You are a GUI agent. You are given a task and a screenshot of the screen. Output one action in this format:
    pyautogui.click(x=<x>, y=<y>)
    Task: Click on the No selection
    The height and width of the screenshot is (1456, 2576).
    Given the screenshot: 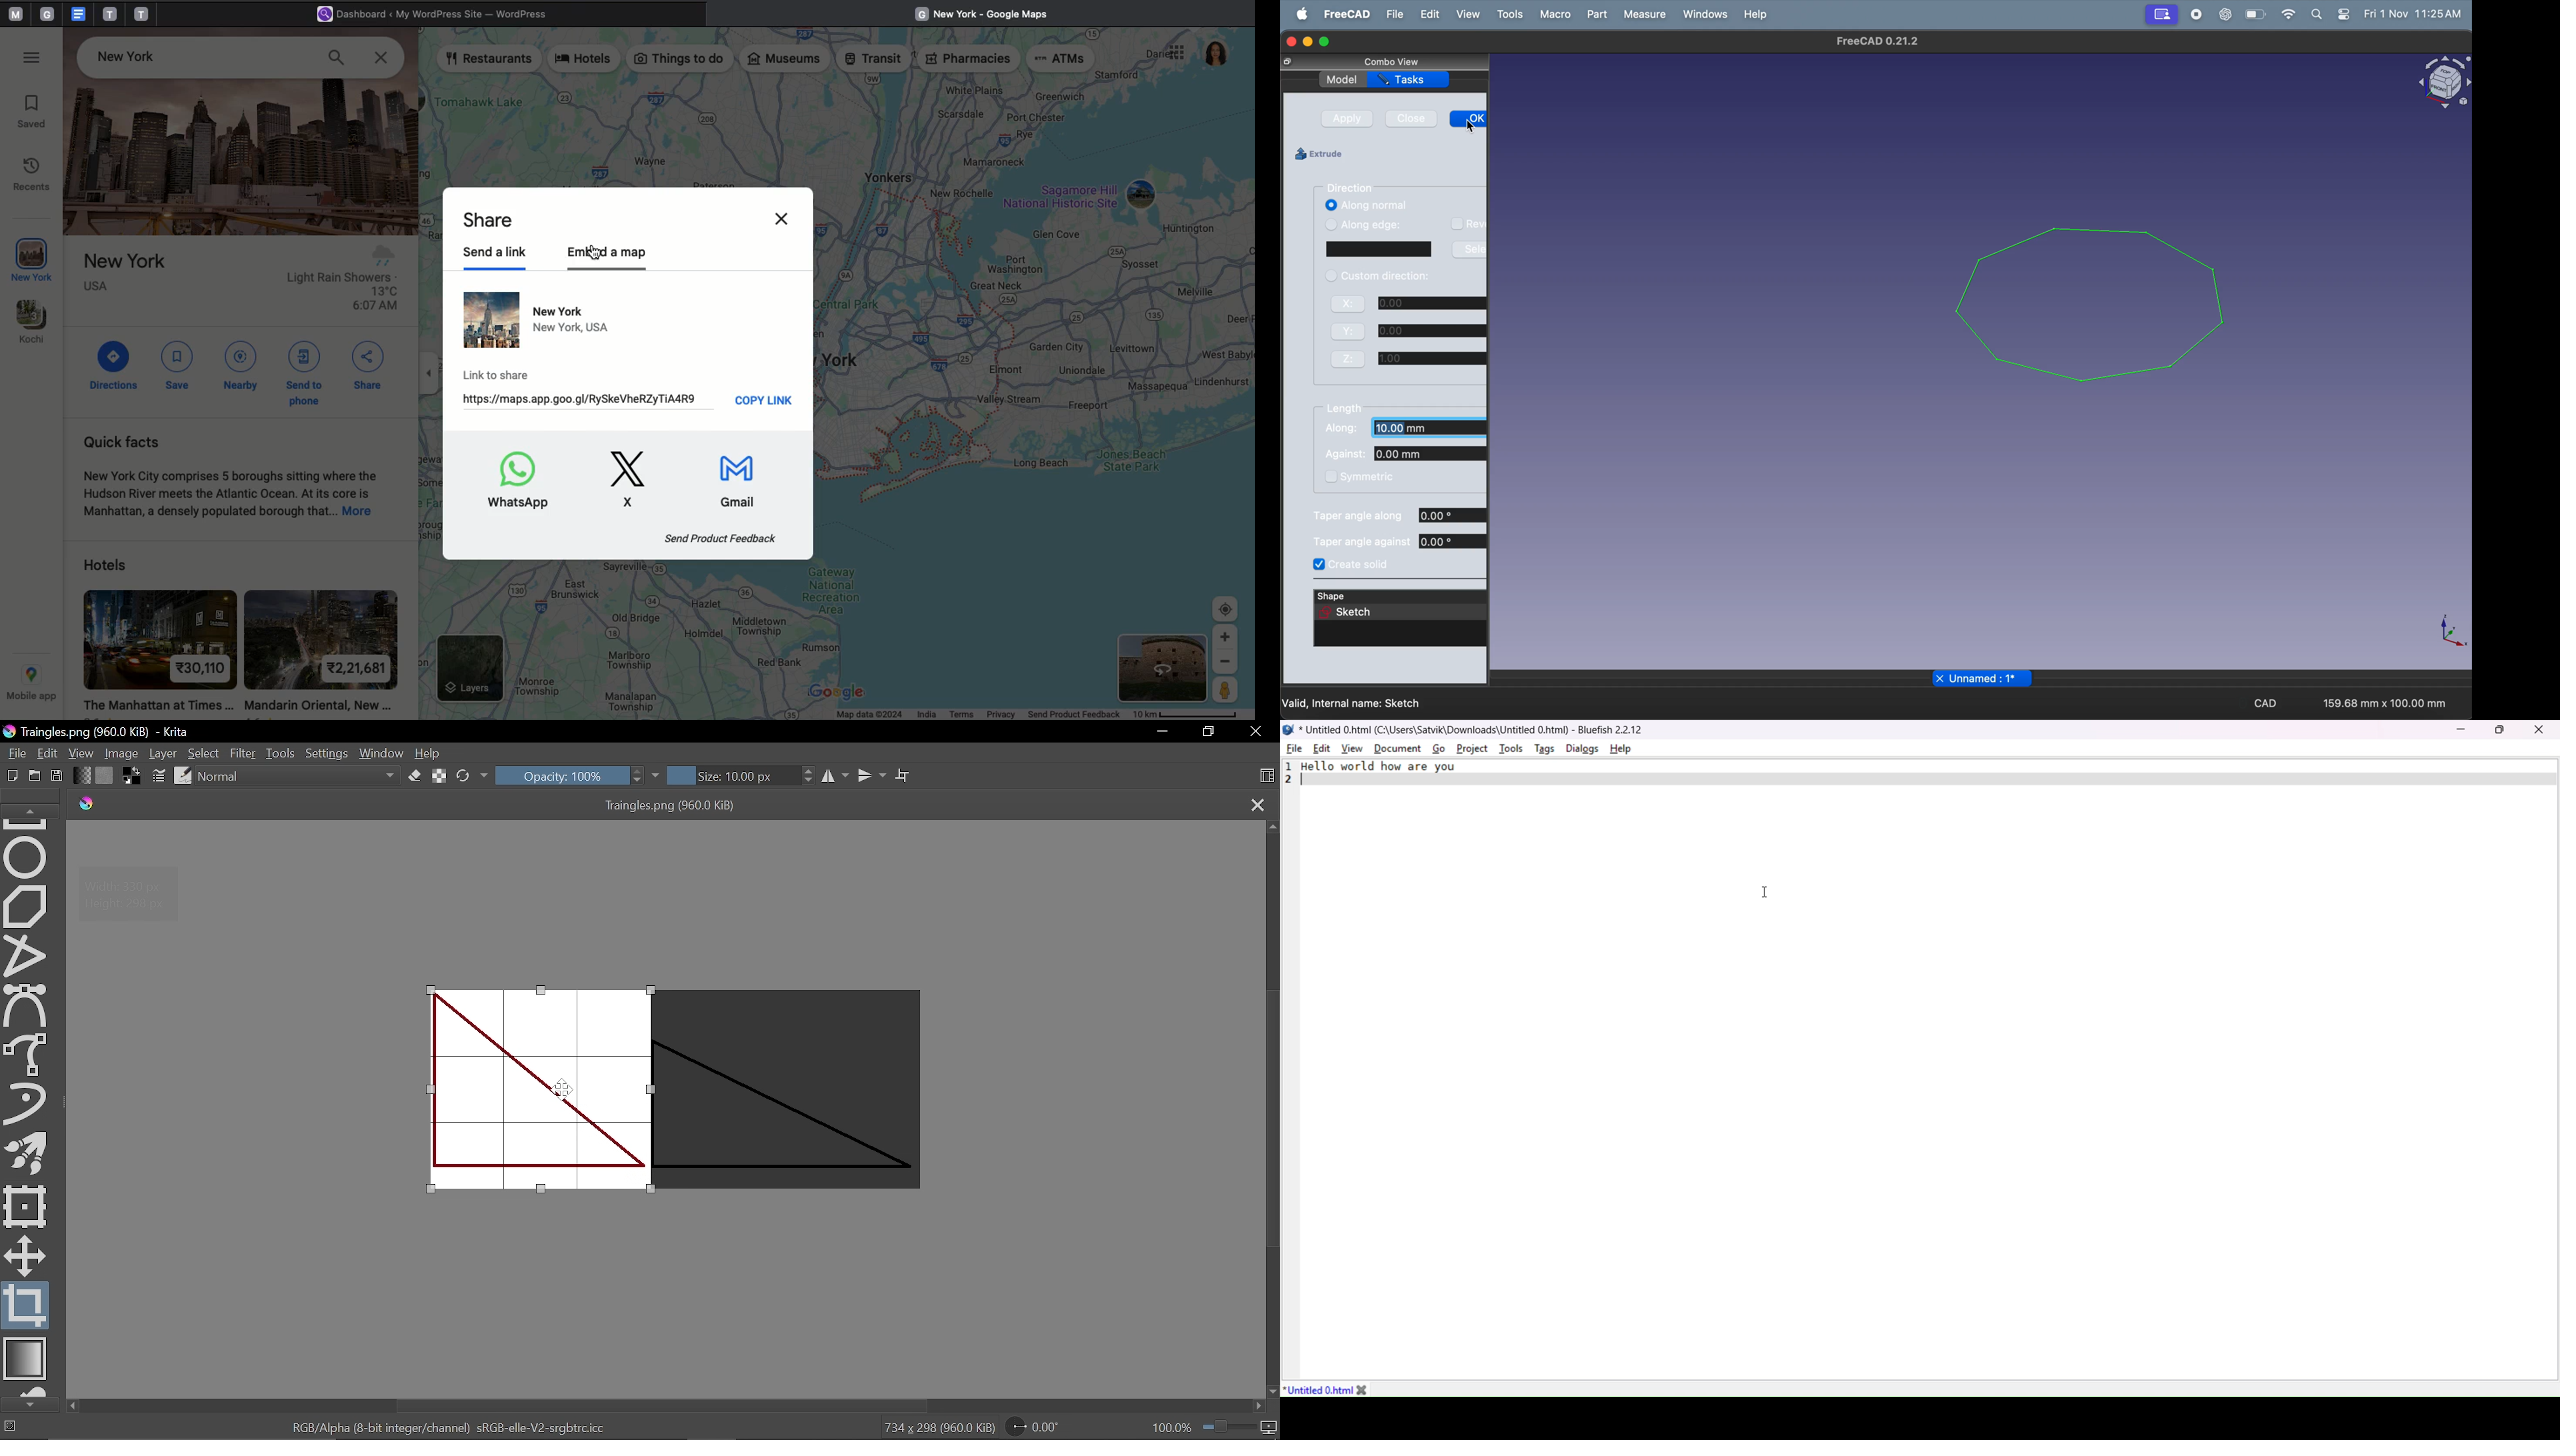 What is the action you would take?
    pyautogui.click(x=10, y=1428)
    